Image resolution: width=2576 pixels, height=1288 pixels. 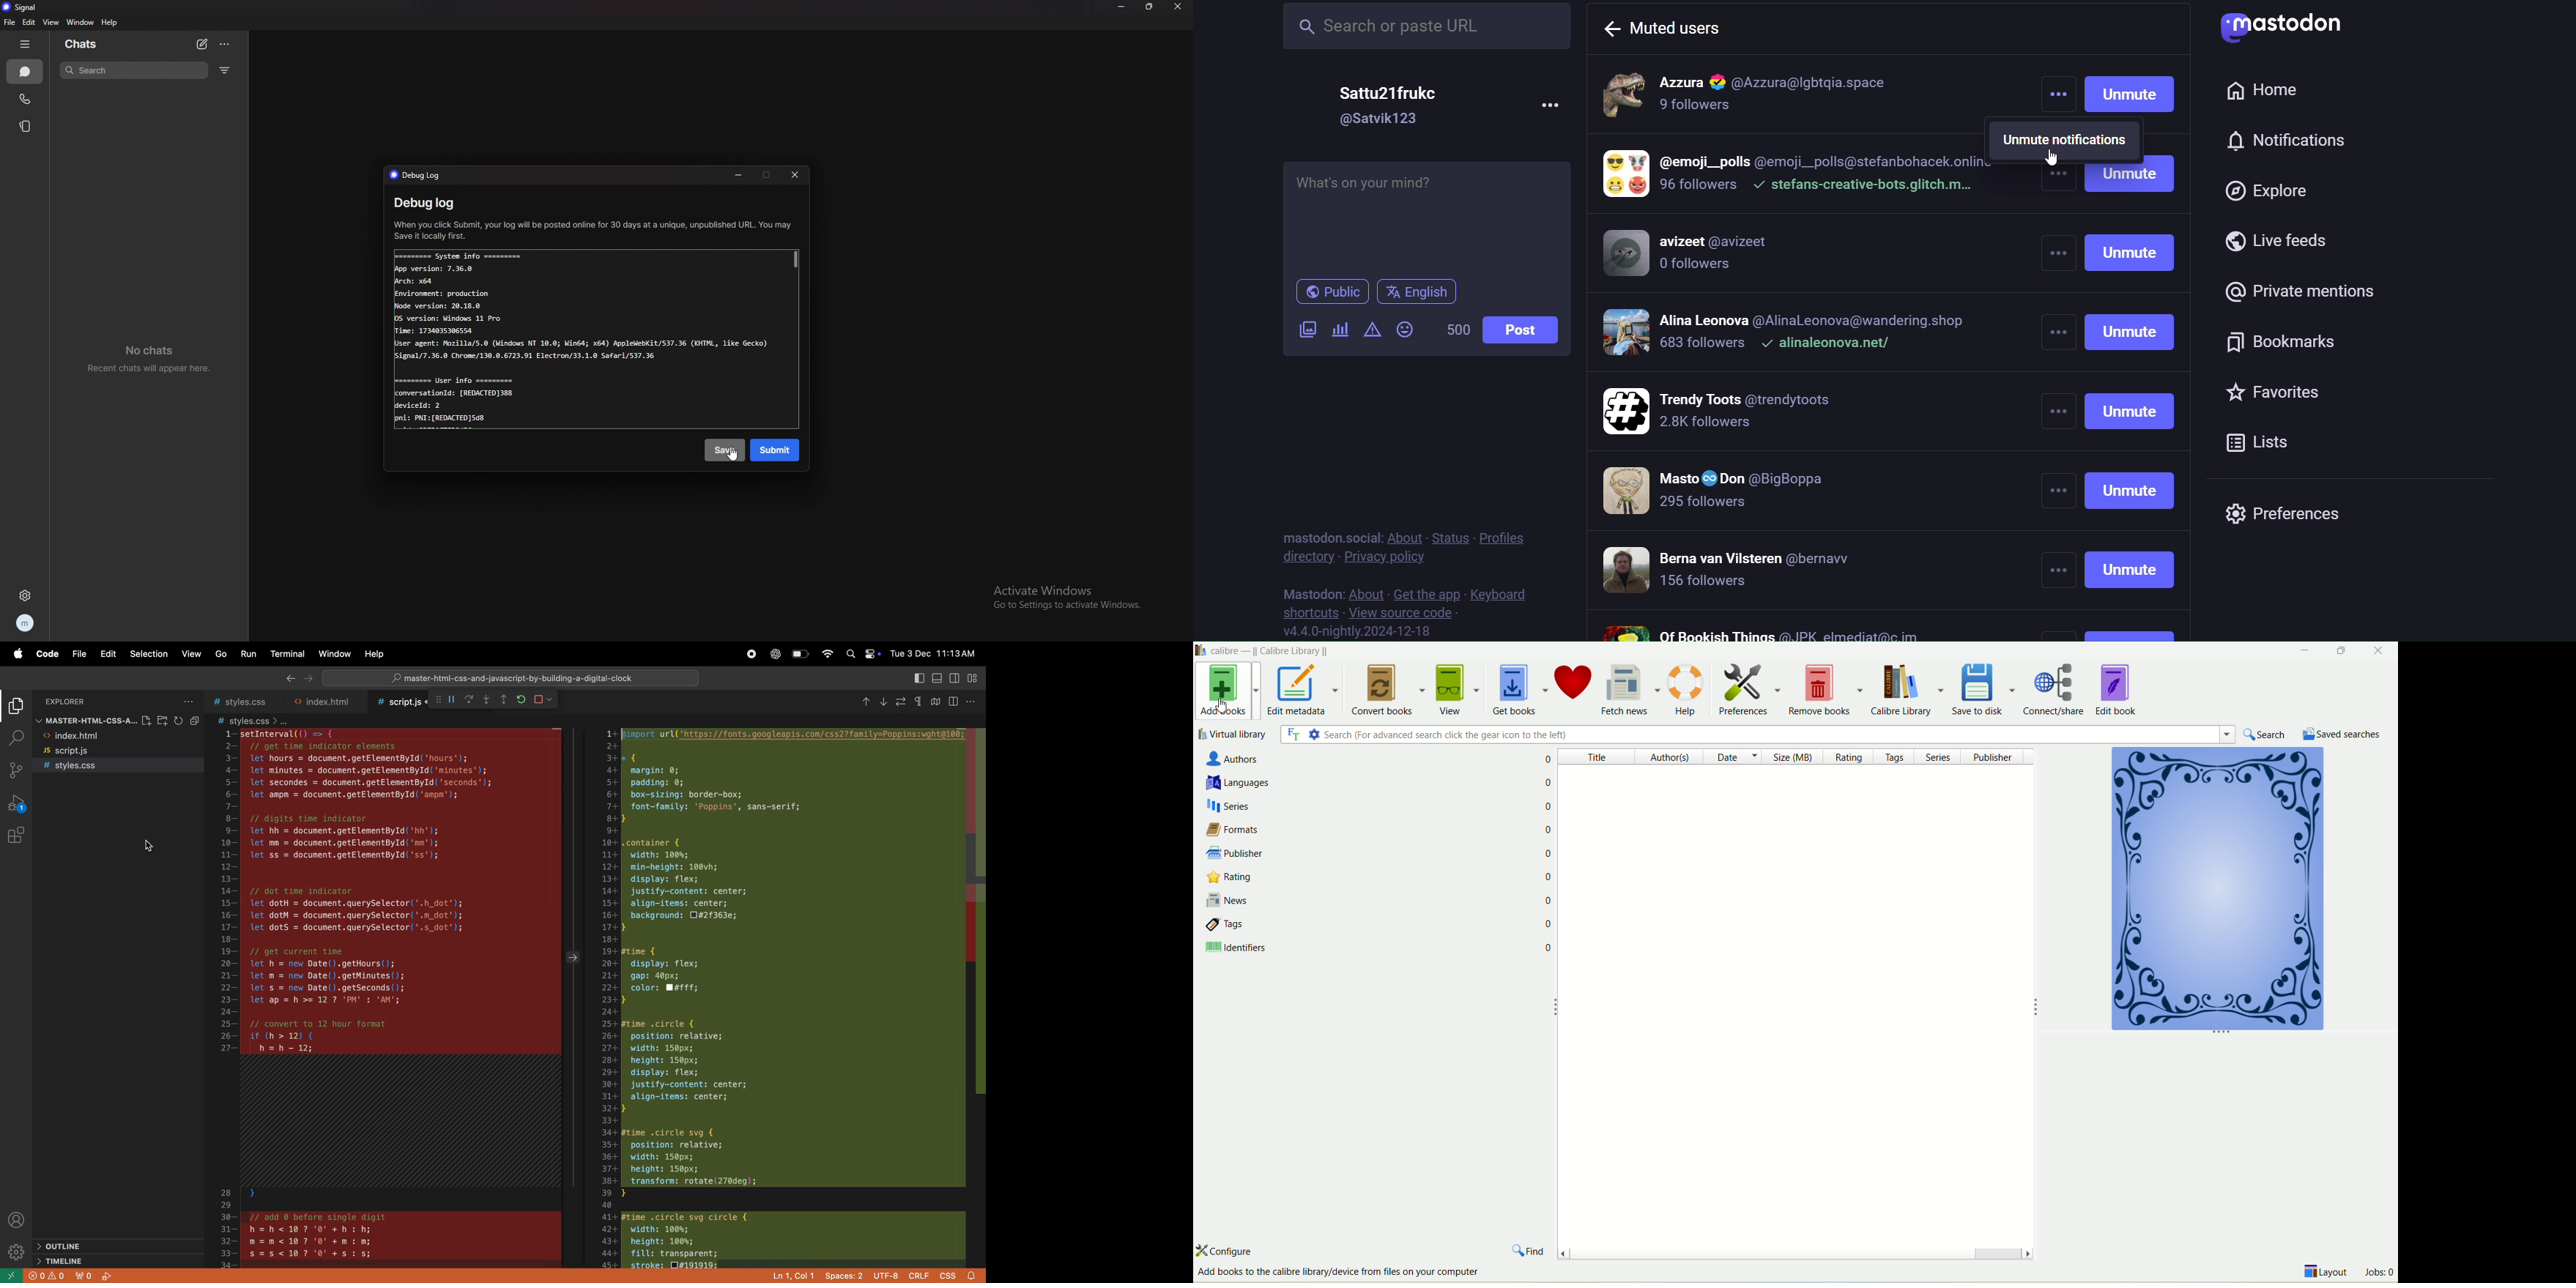 What do you see at coordinates (2118, 689) in the screenshot?
I see `edit book` at bounding box center [2118, 689].